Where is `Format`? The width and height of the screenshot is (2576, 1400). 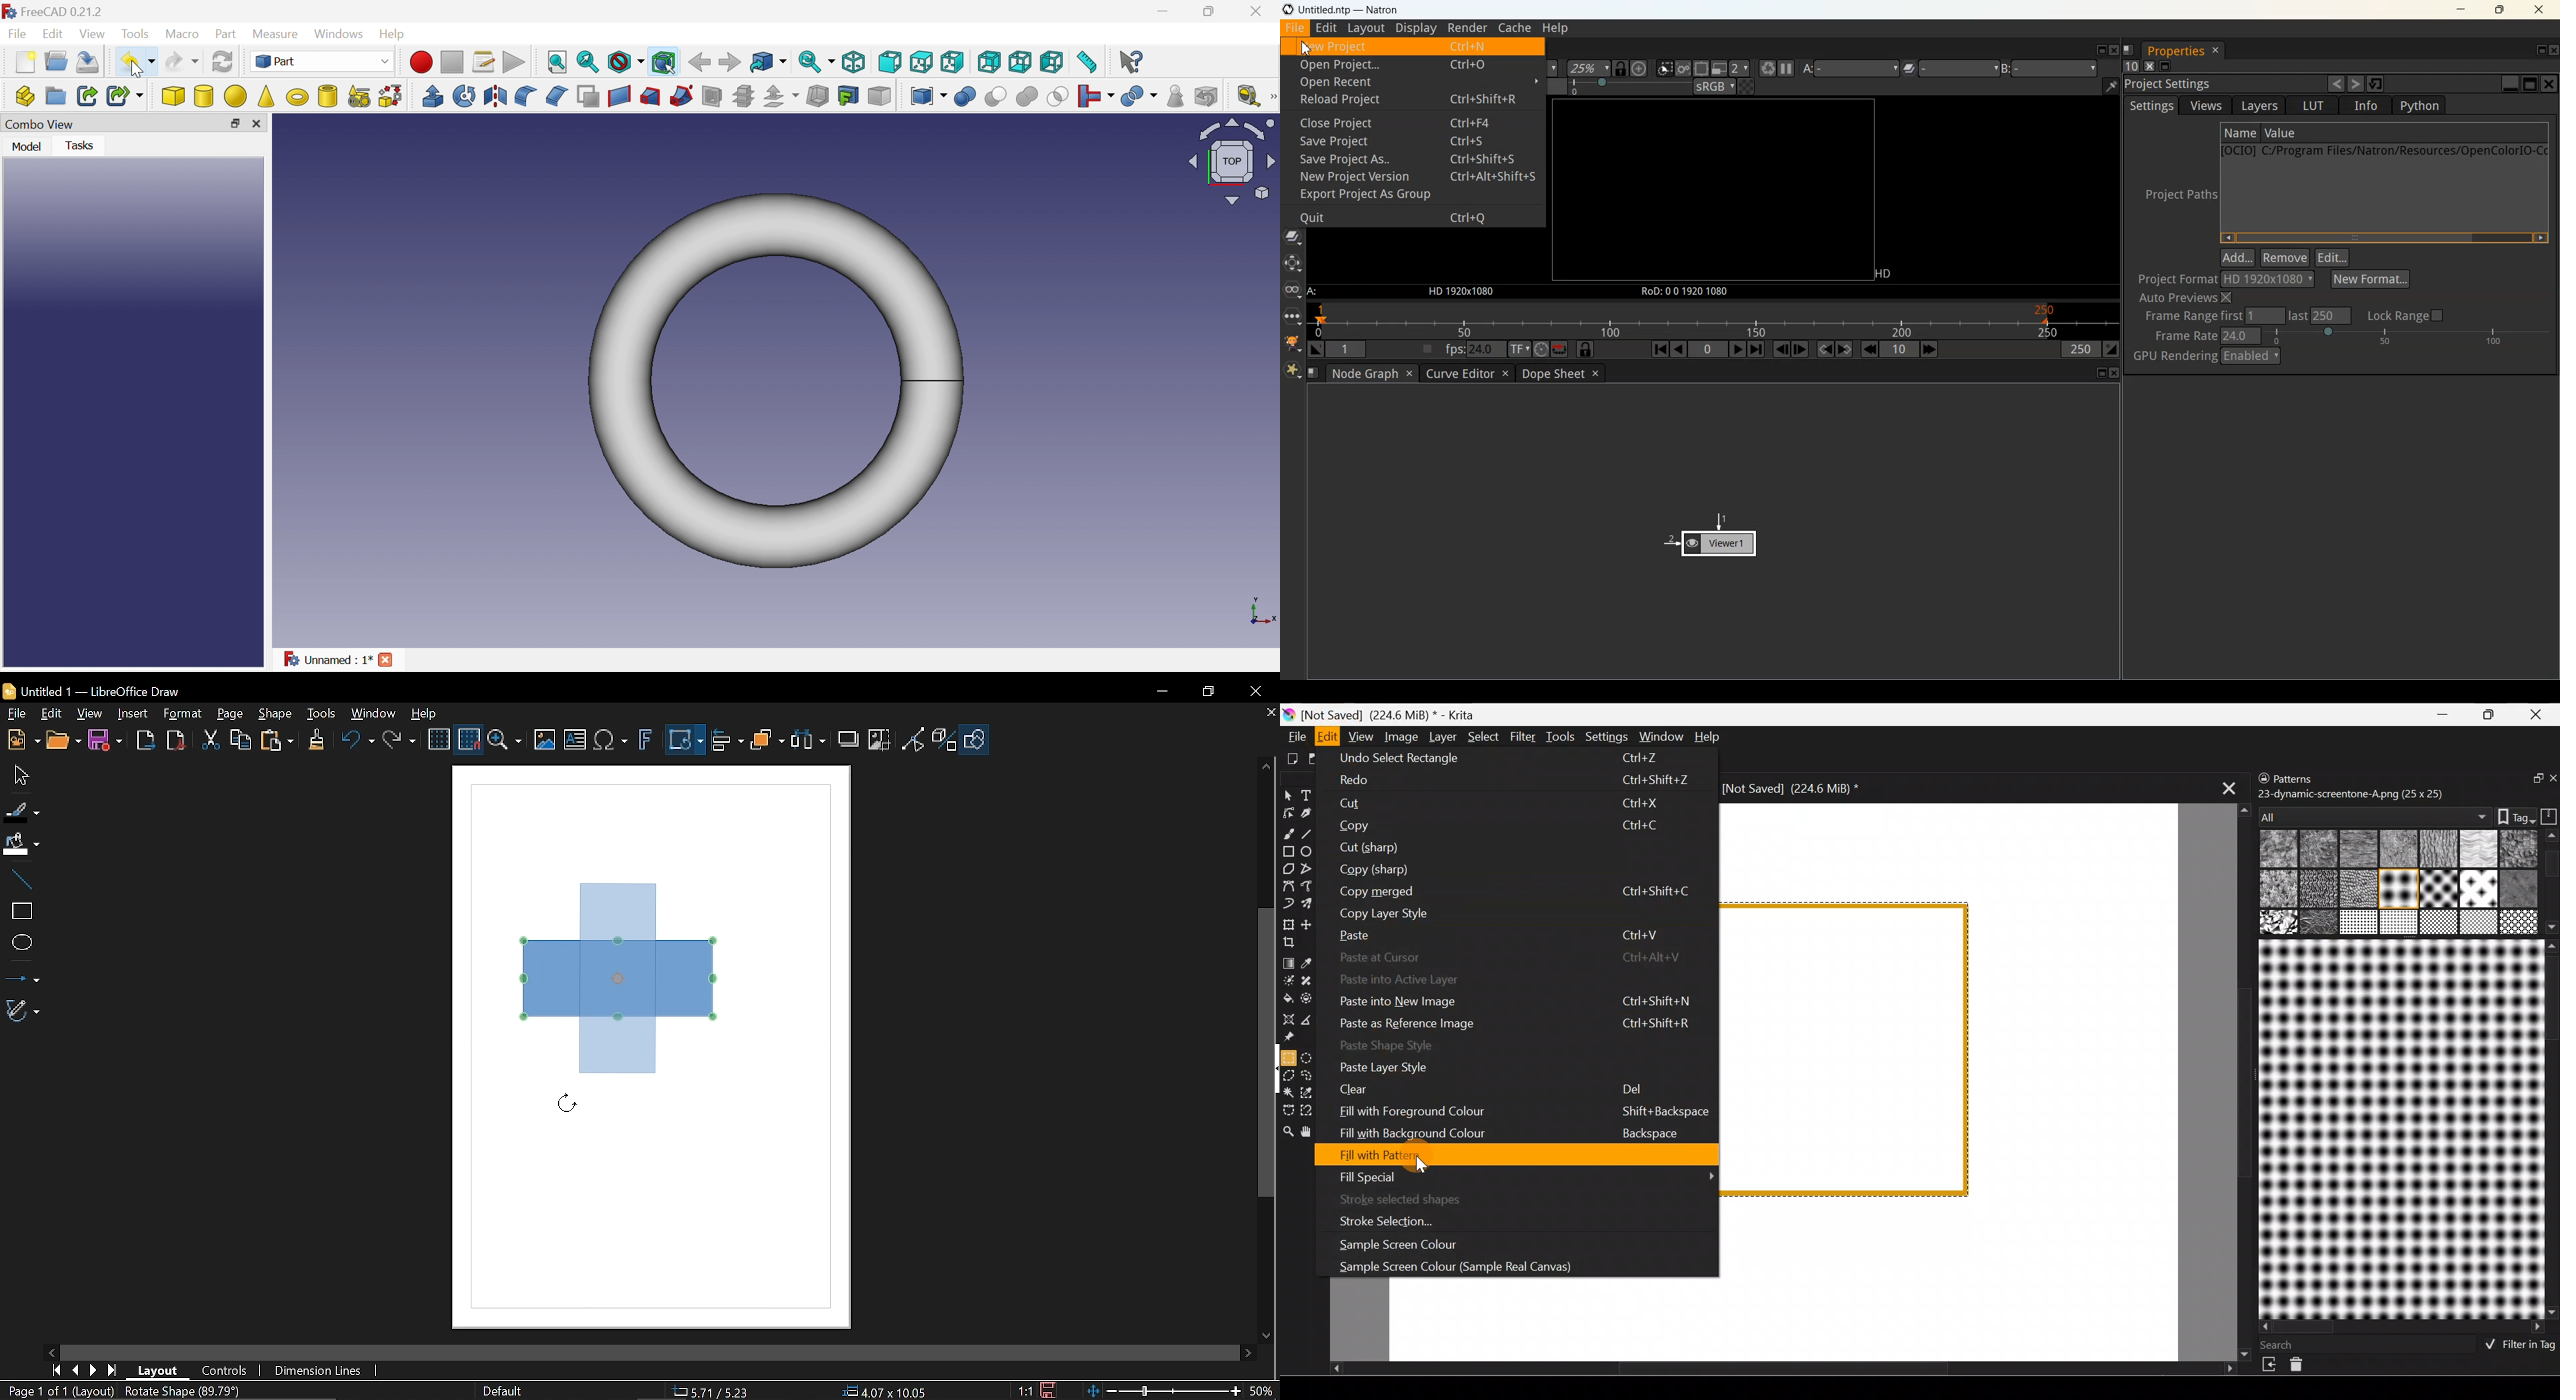
Format is located at coordinates (181, 714).